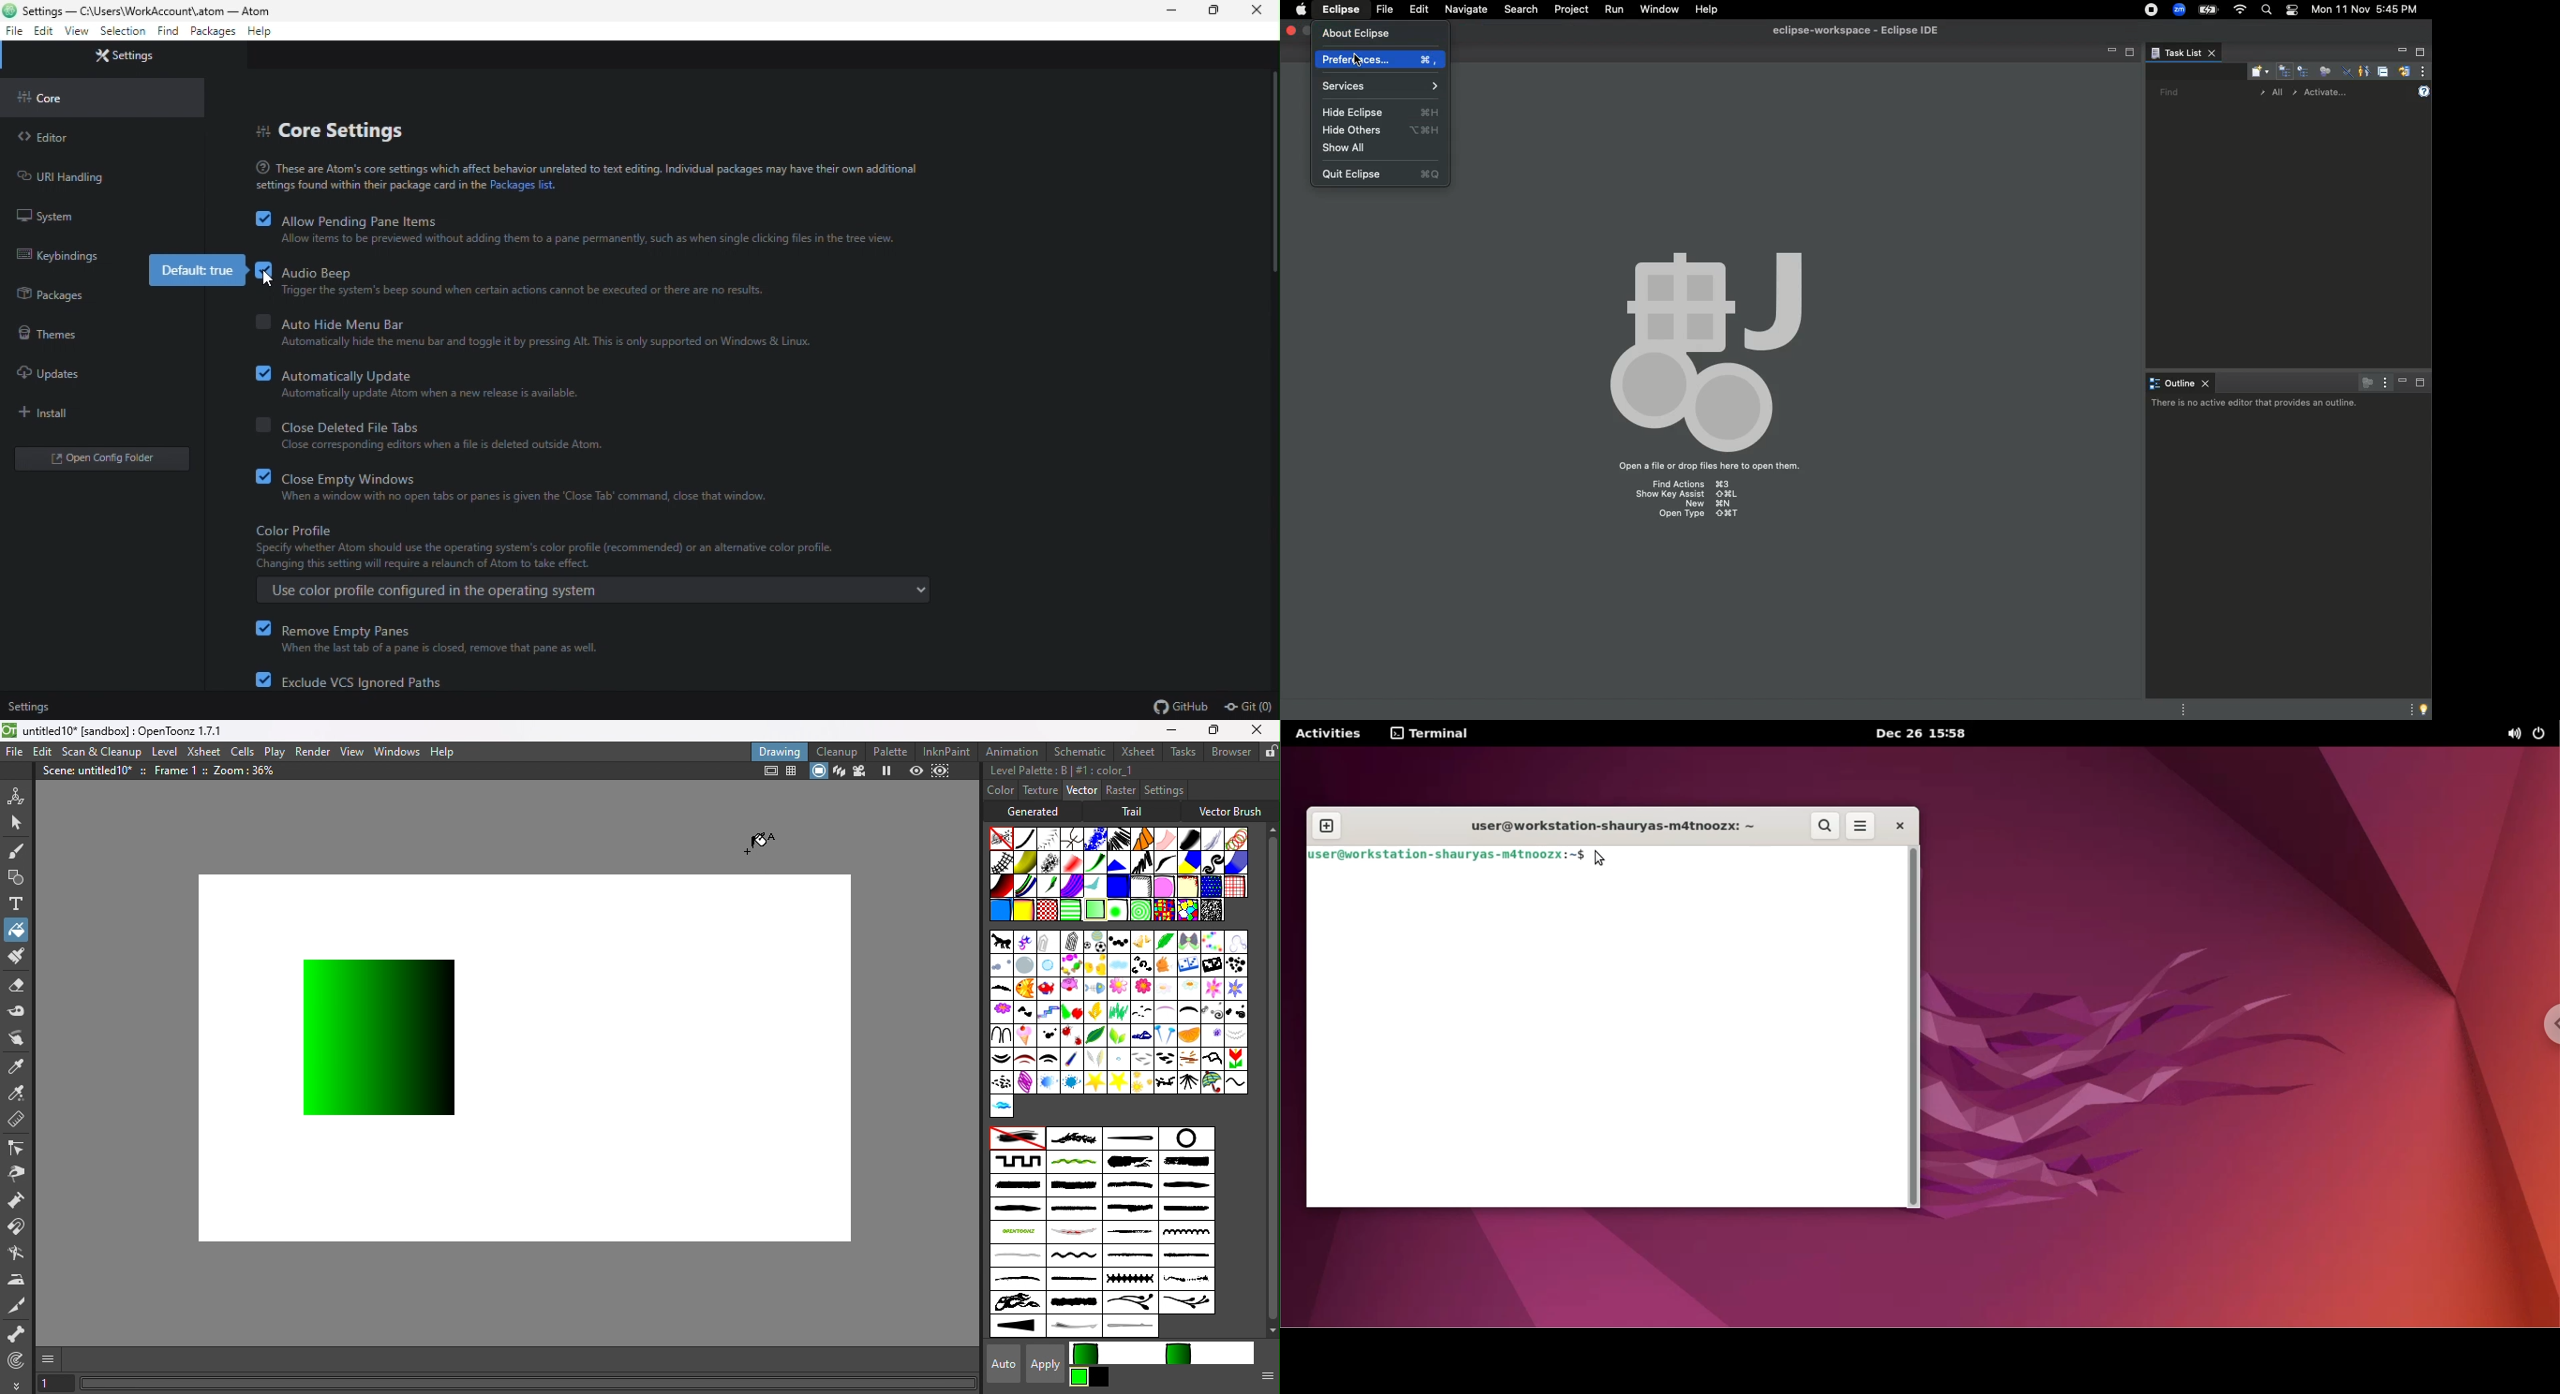 The image size is (2576, 1400). What do you see at coordinates (818, 772) in the screenshot?
I see `Camera stand view` at bounding box center [818, 772].